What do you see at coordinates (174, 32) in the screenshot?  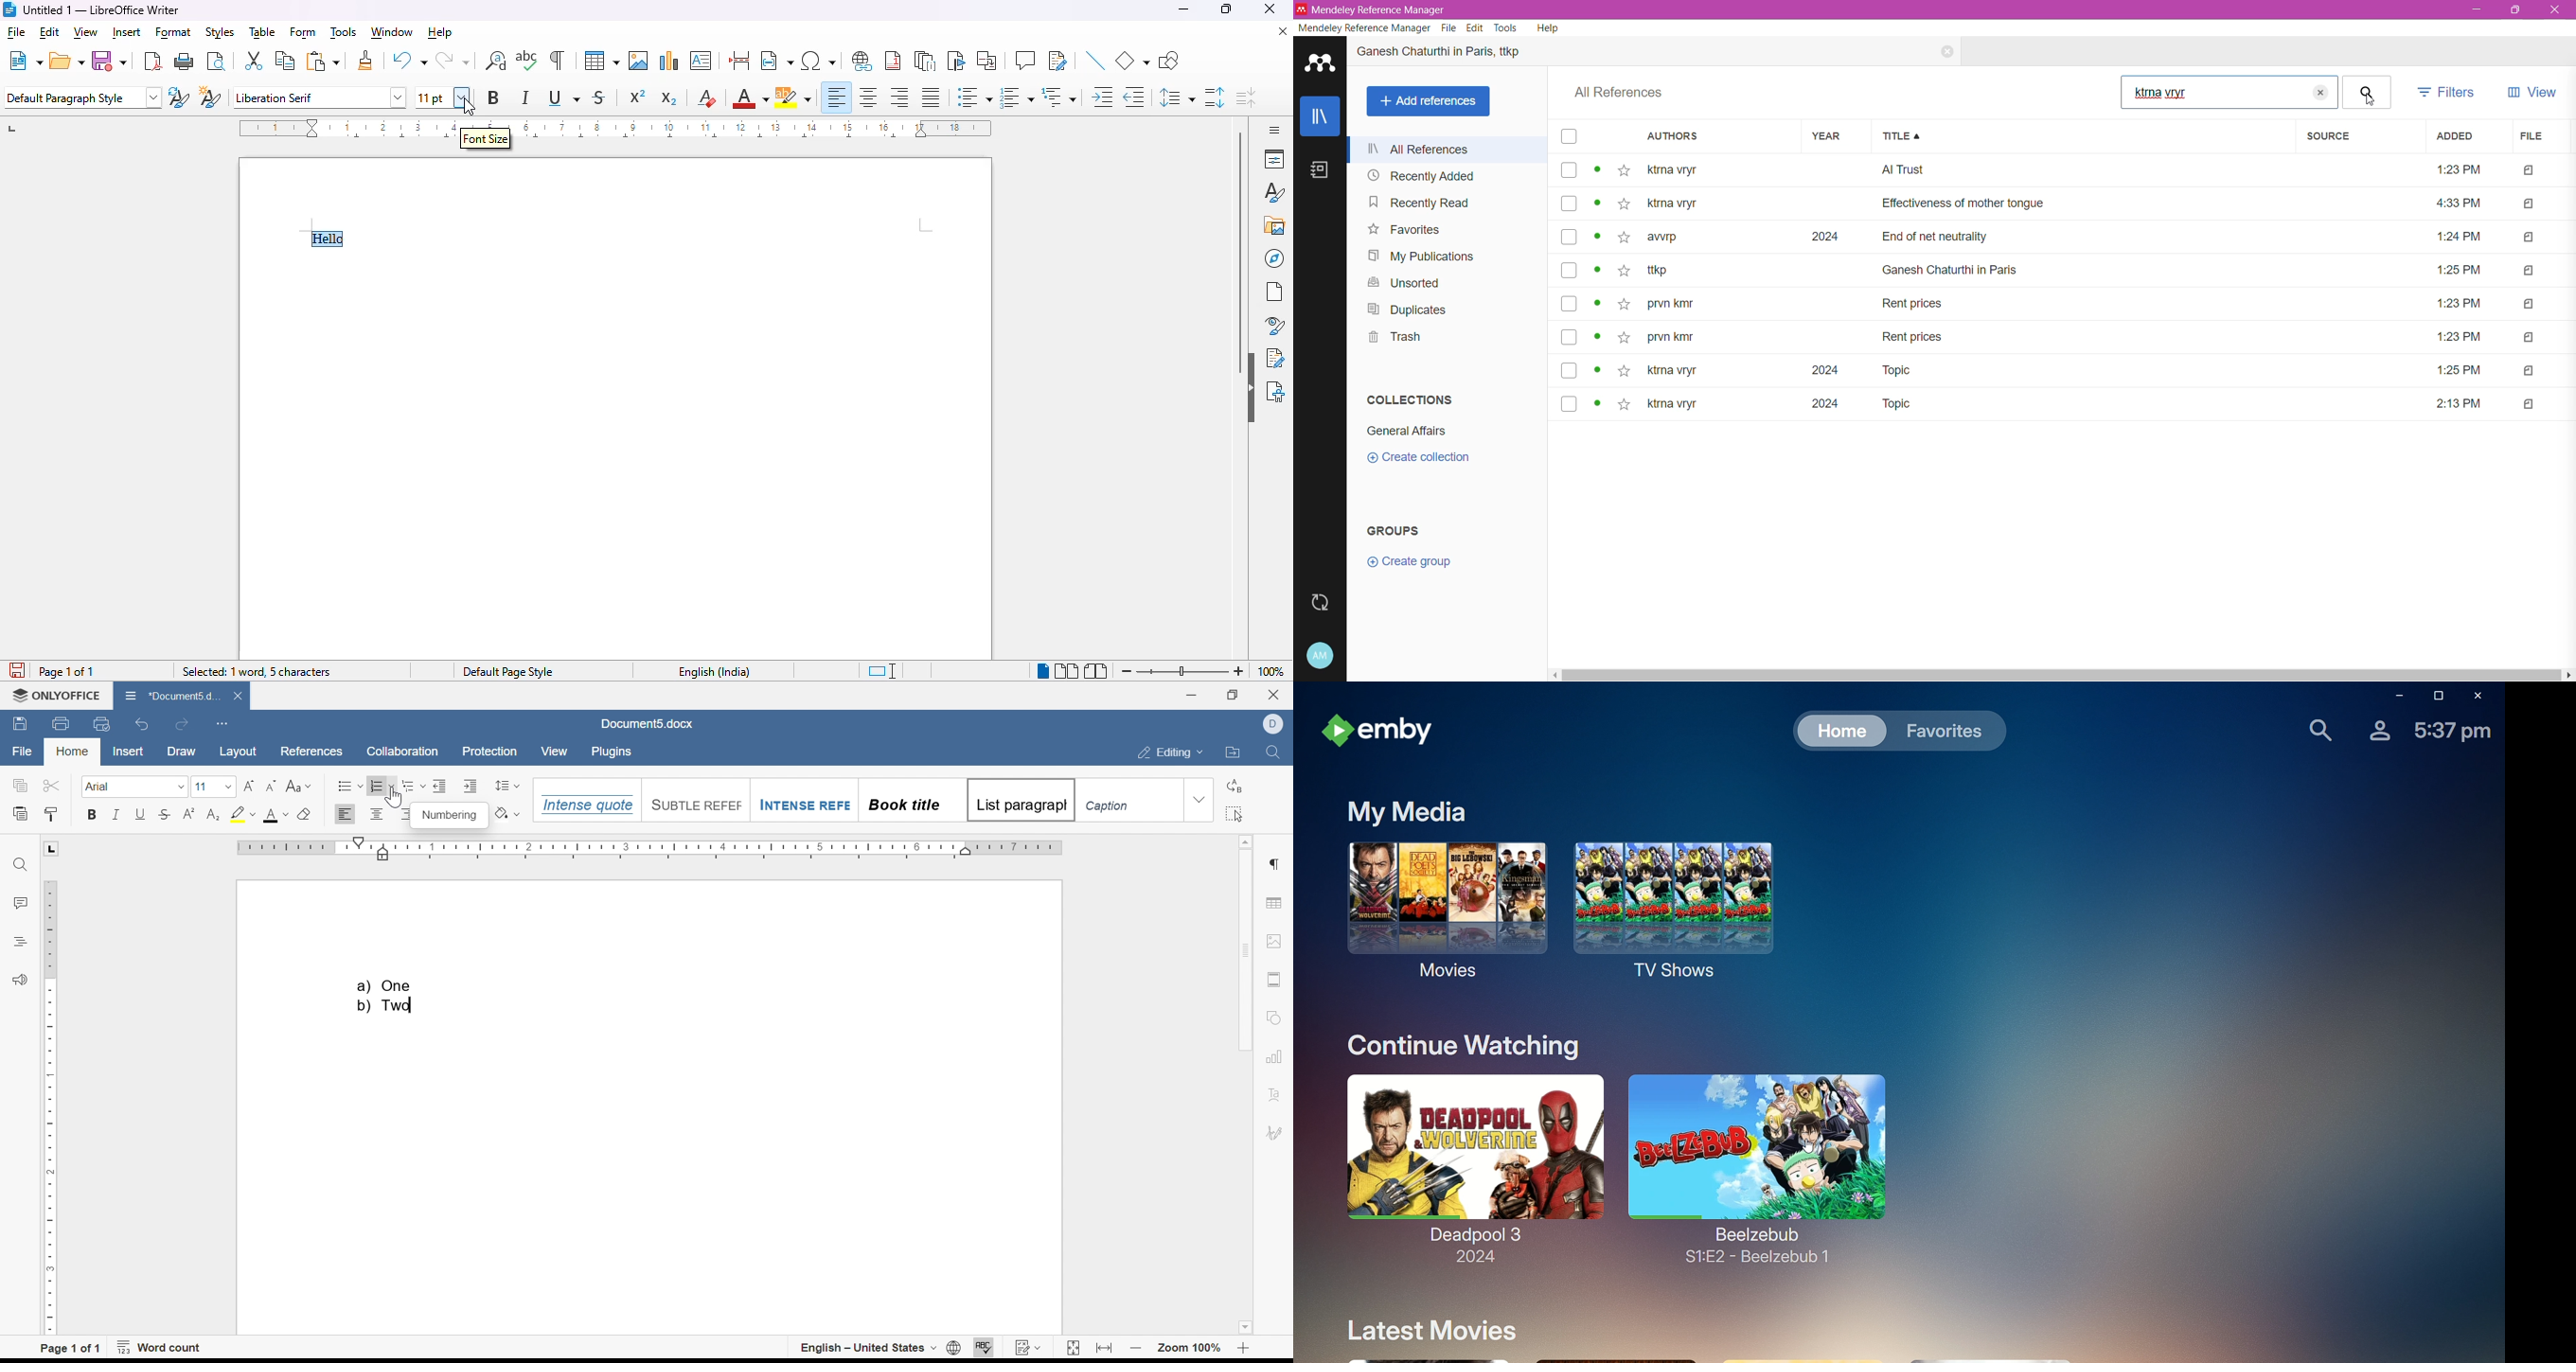 I see `format` at bounding box center [174, 32].